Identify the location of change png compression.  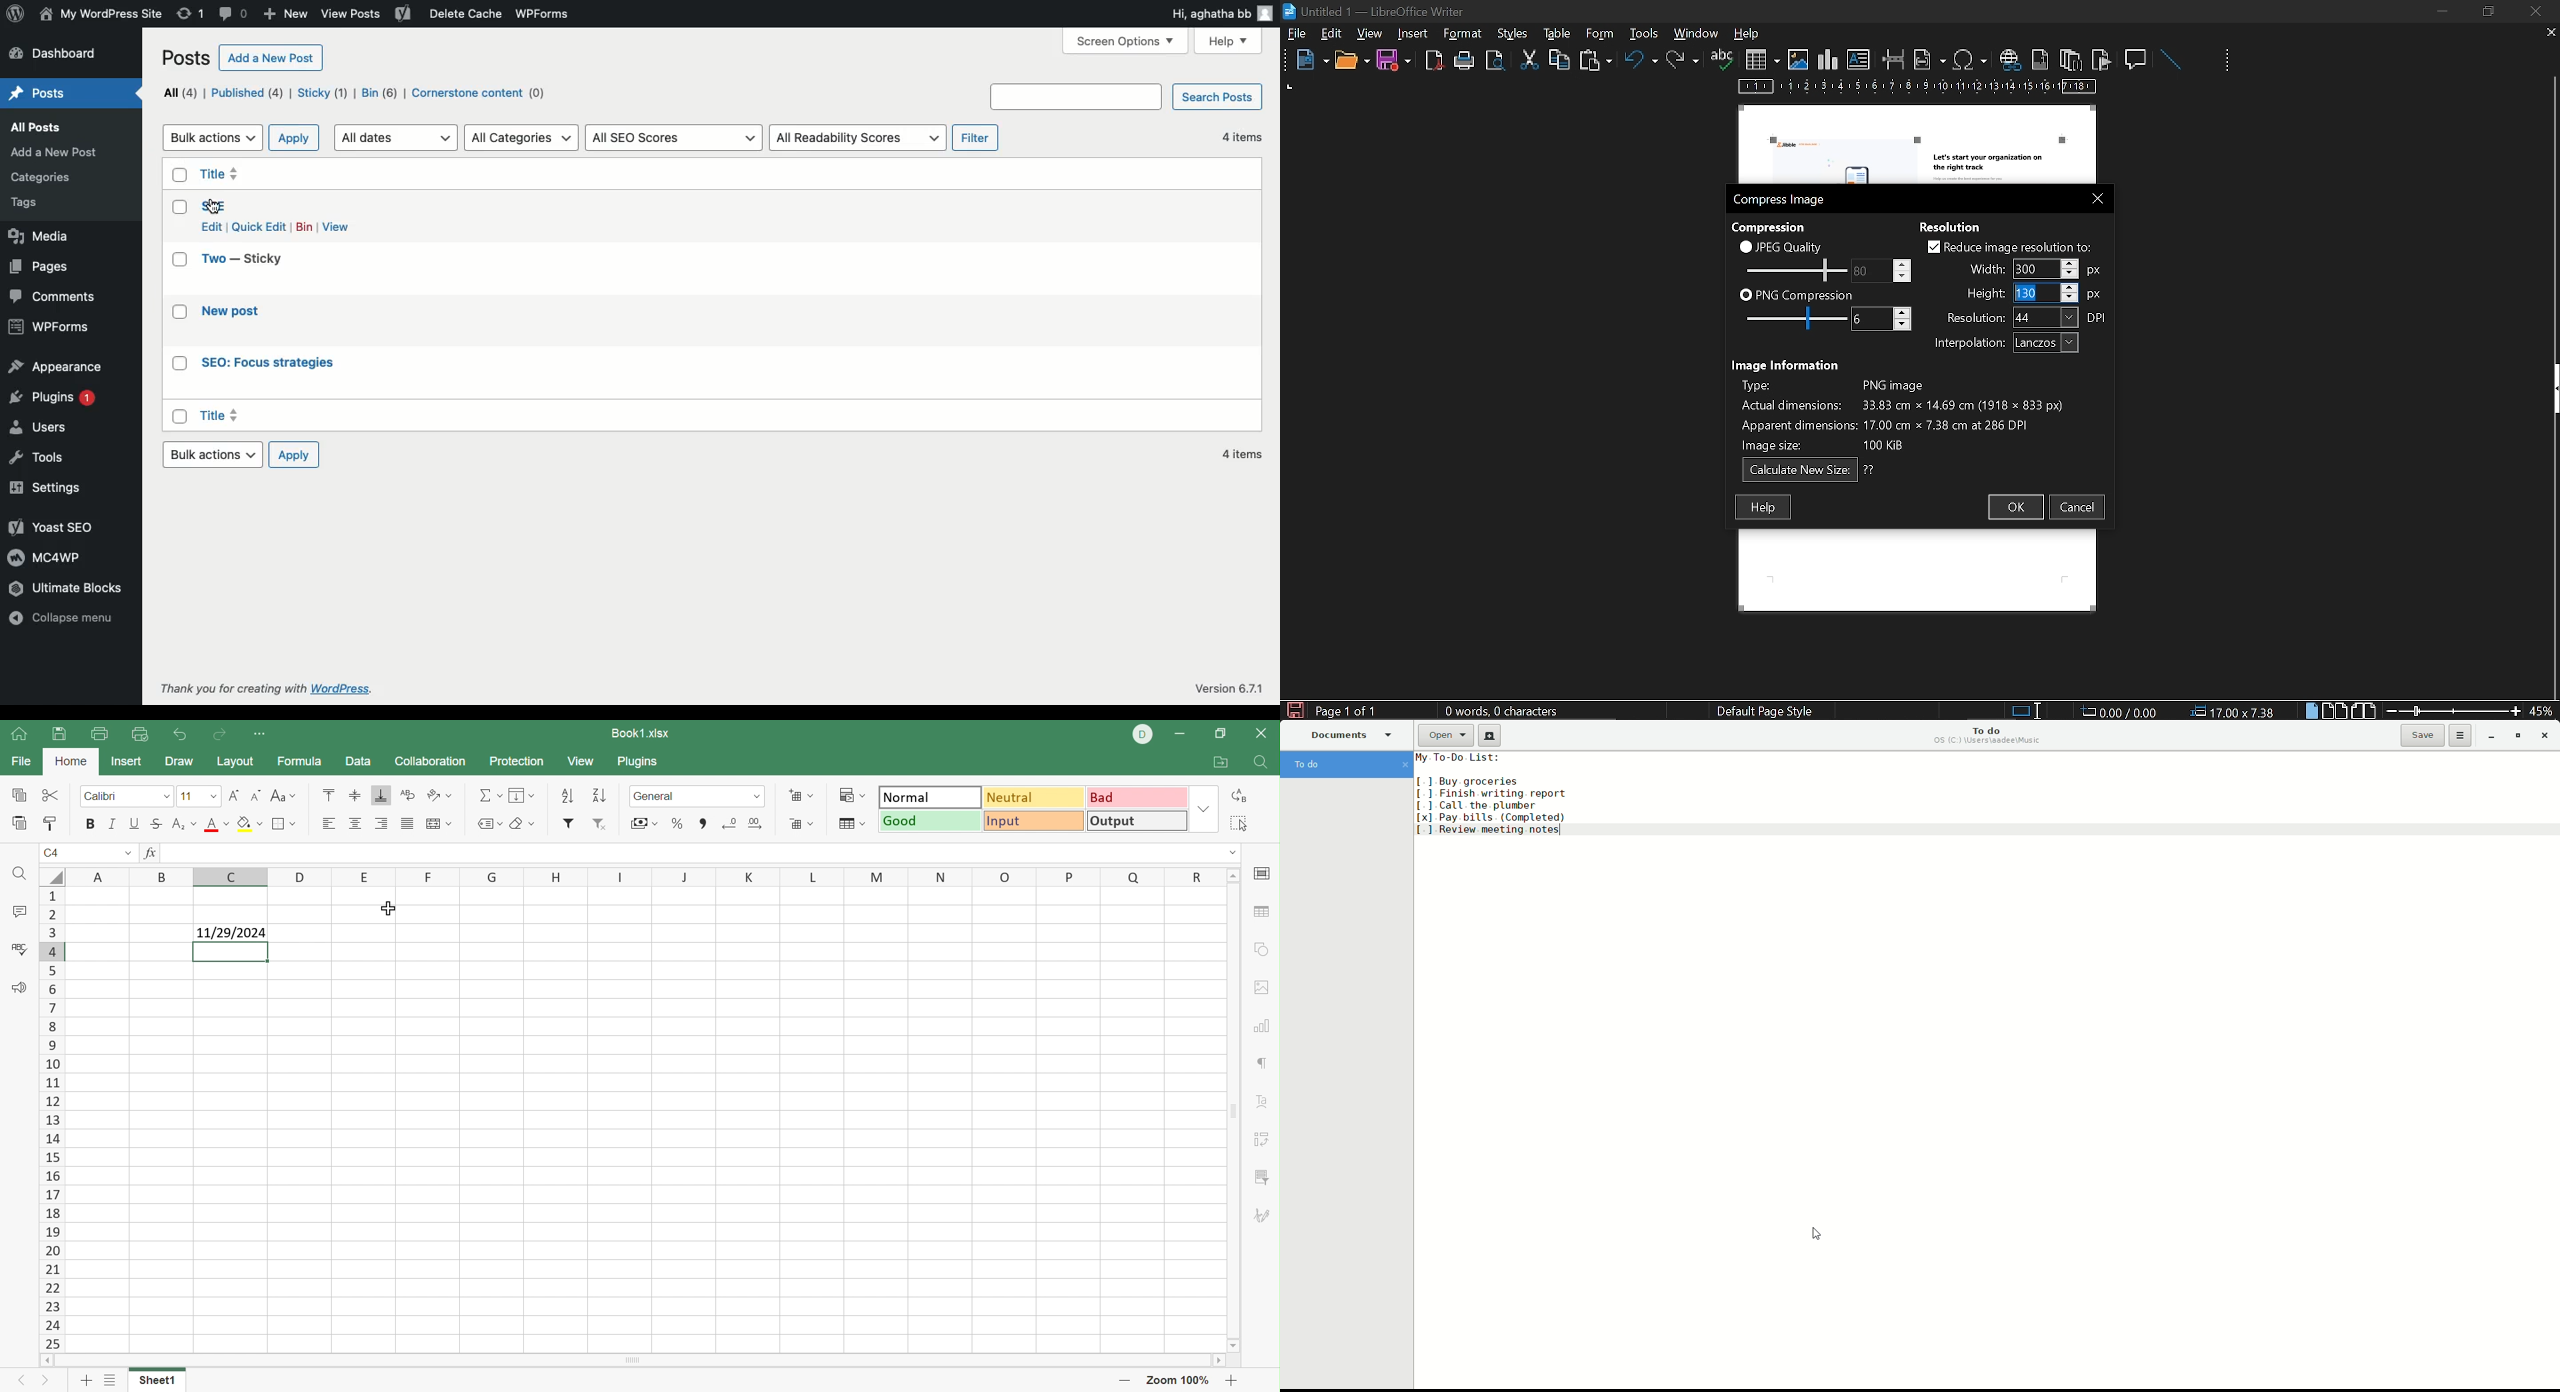
(1881, 319).